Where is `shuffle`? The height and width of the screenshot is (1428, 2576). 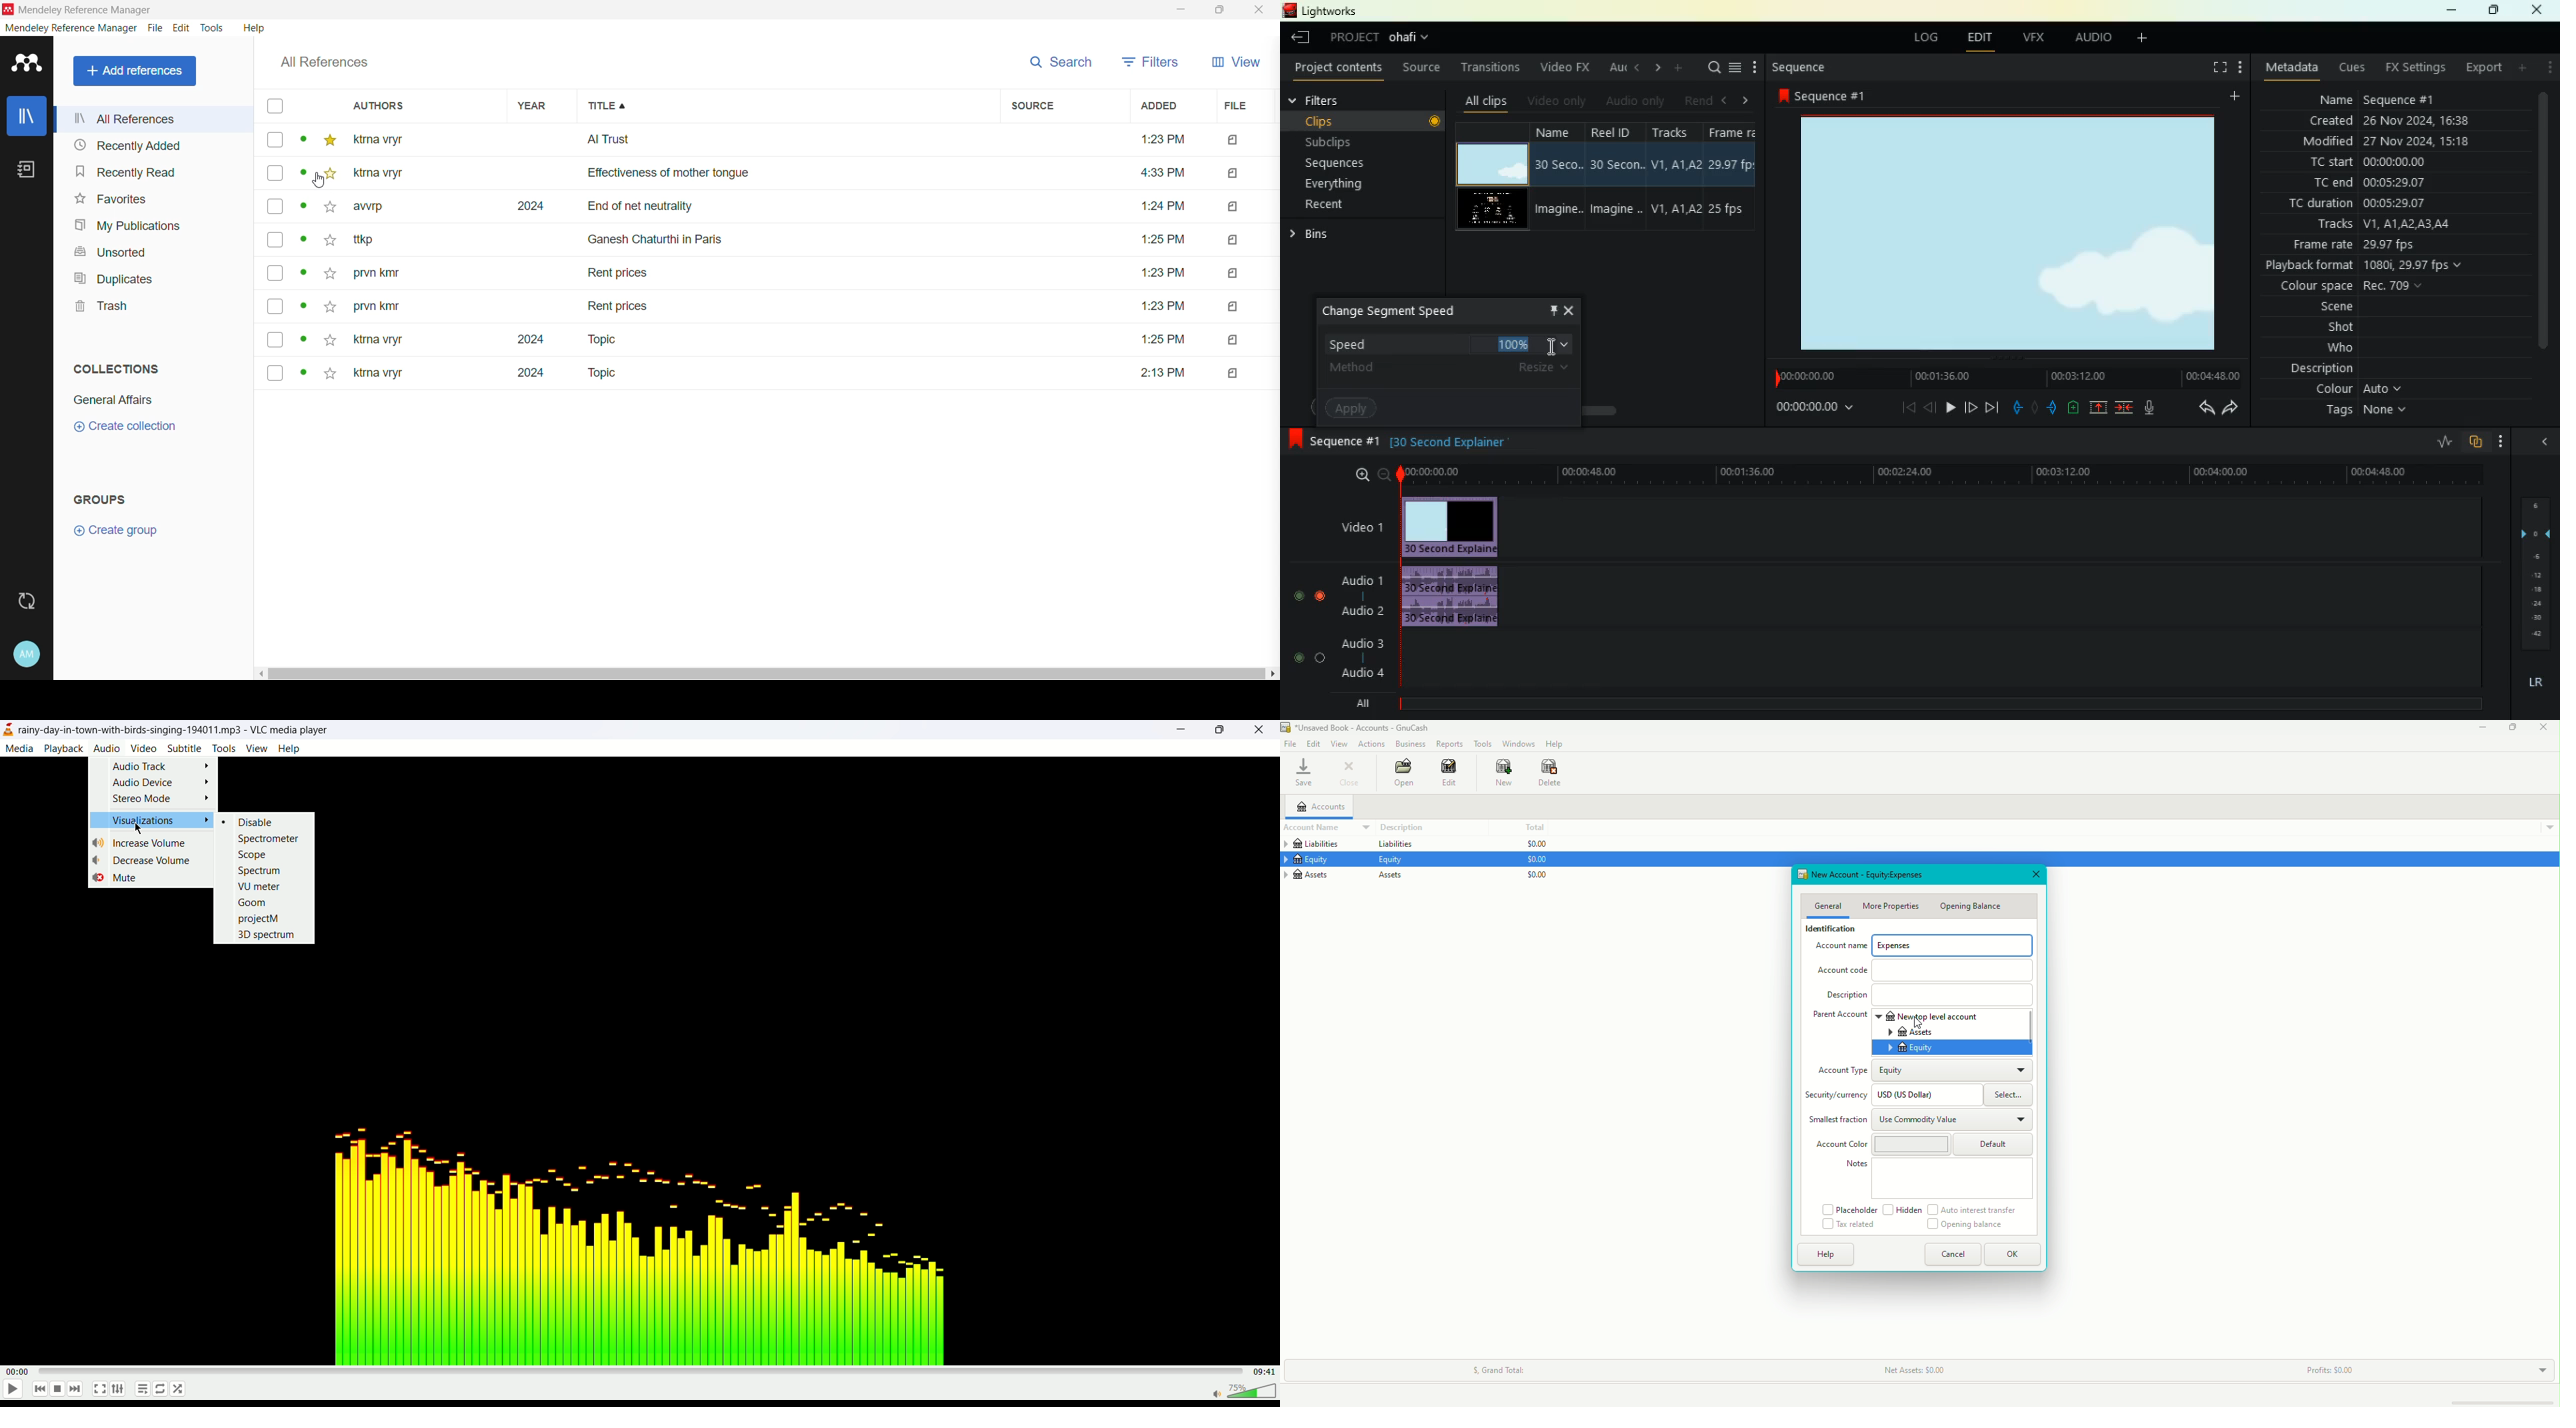
shuffle is located at coordinates (177, 1388).